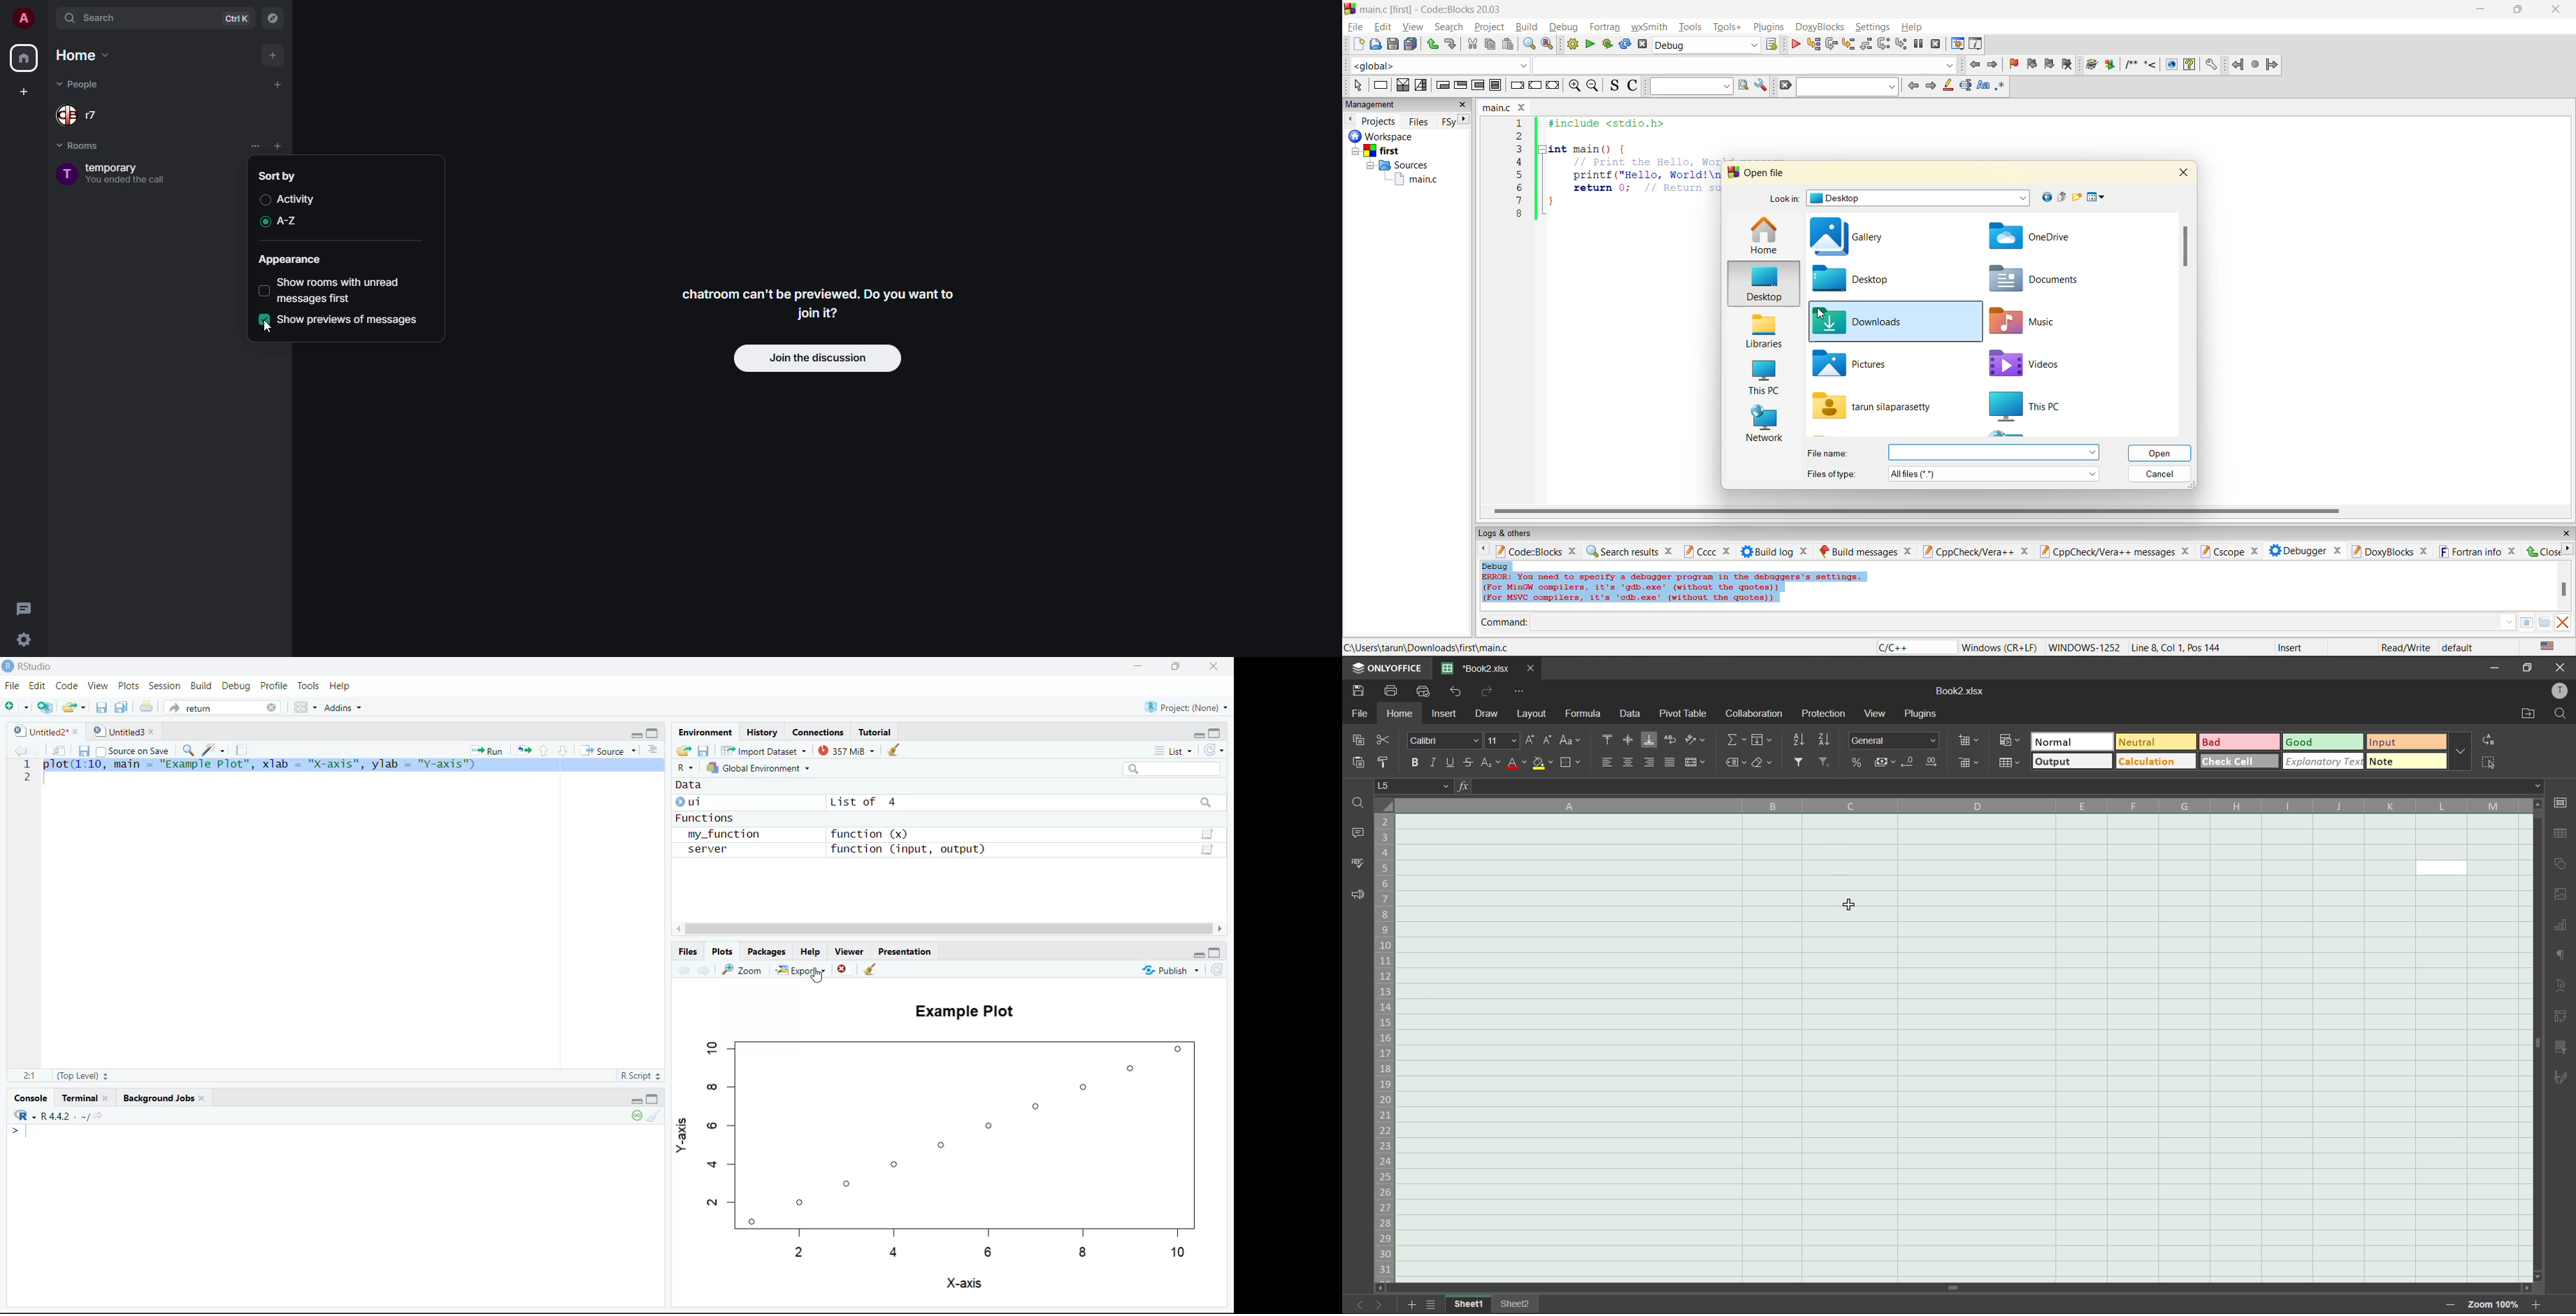  Describe the element at coordinates (310, 686) in the screenshot. I see `Tools` at that location.